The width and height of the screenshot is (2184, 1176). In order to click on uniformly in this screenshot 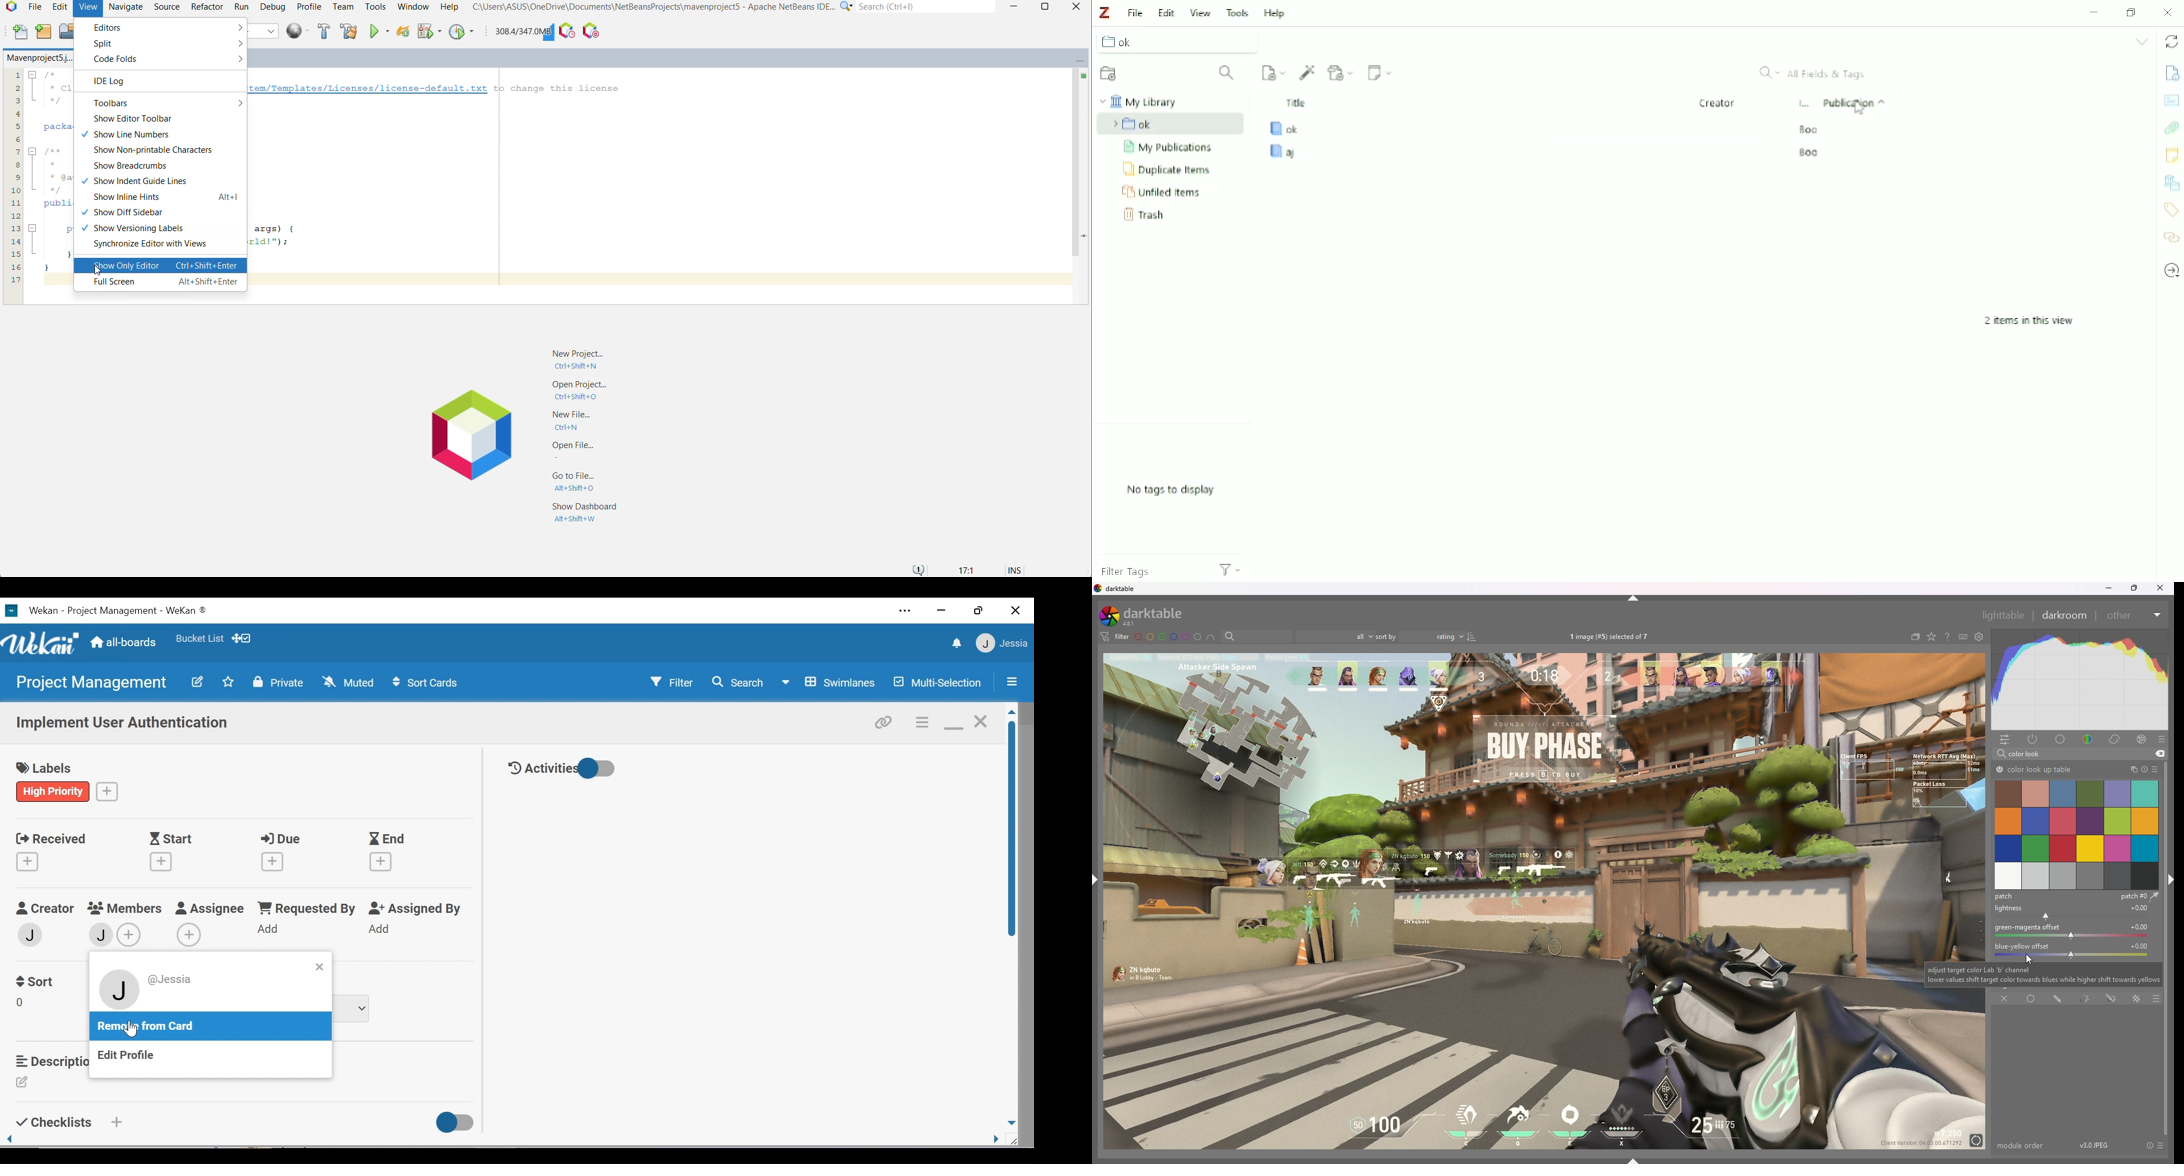, I will do `click(2032, 999)`.